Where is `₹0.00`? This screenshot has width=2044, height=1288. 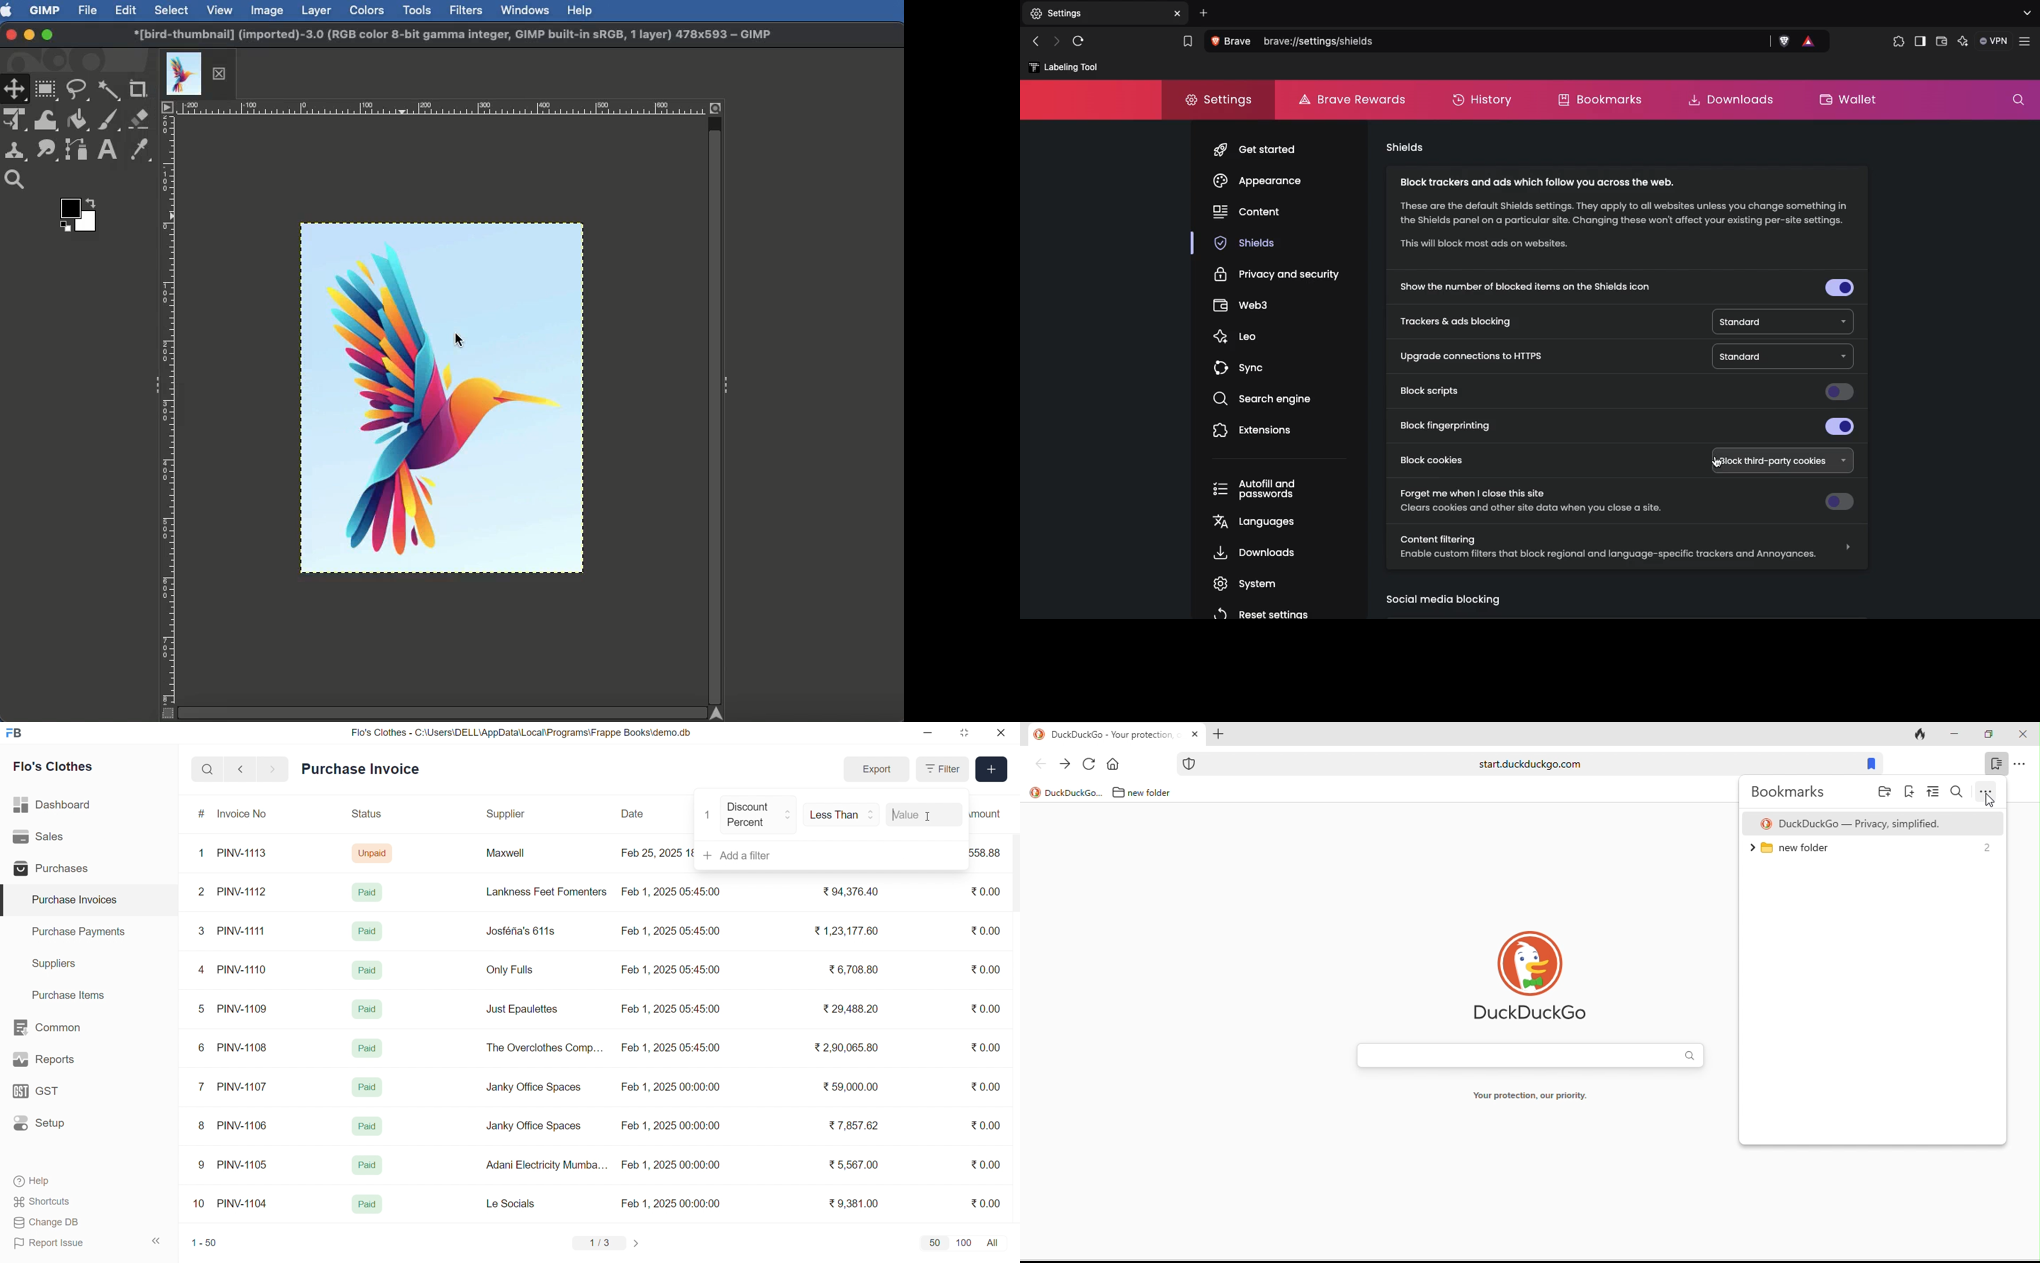 ₹0.00 is located at coordinates (986, 1165).